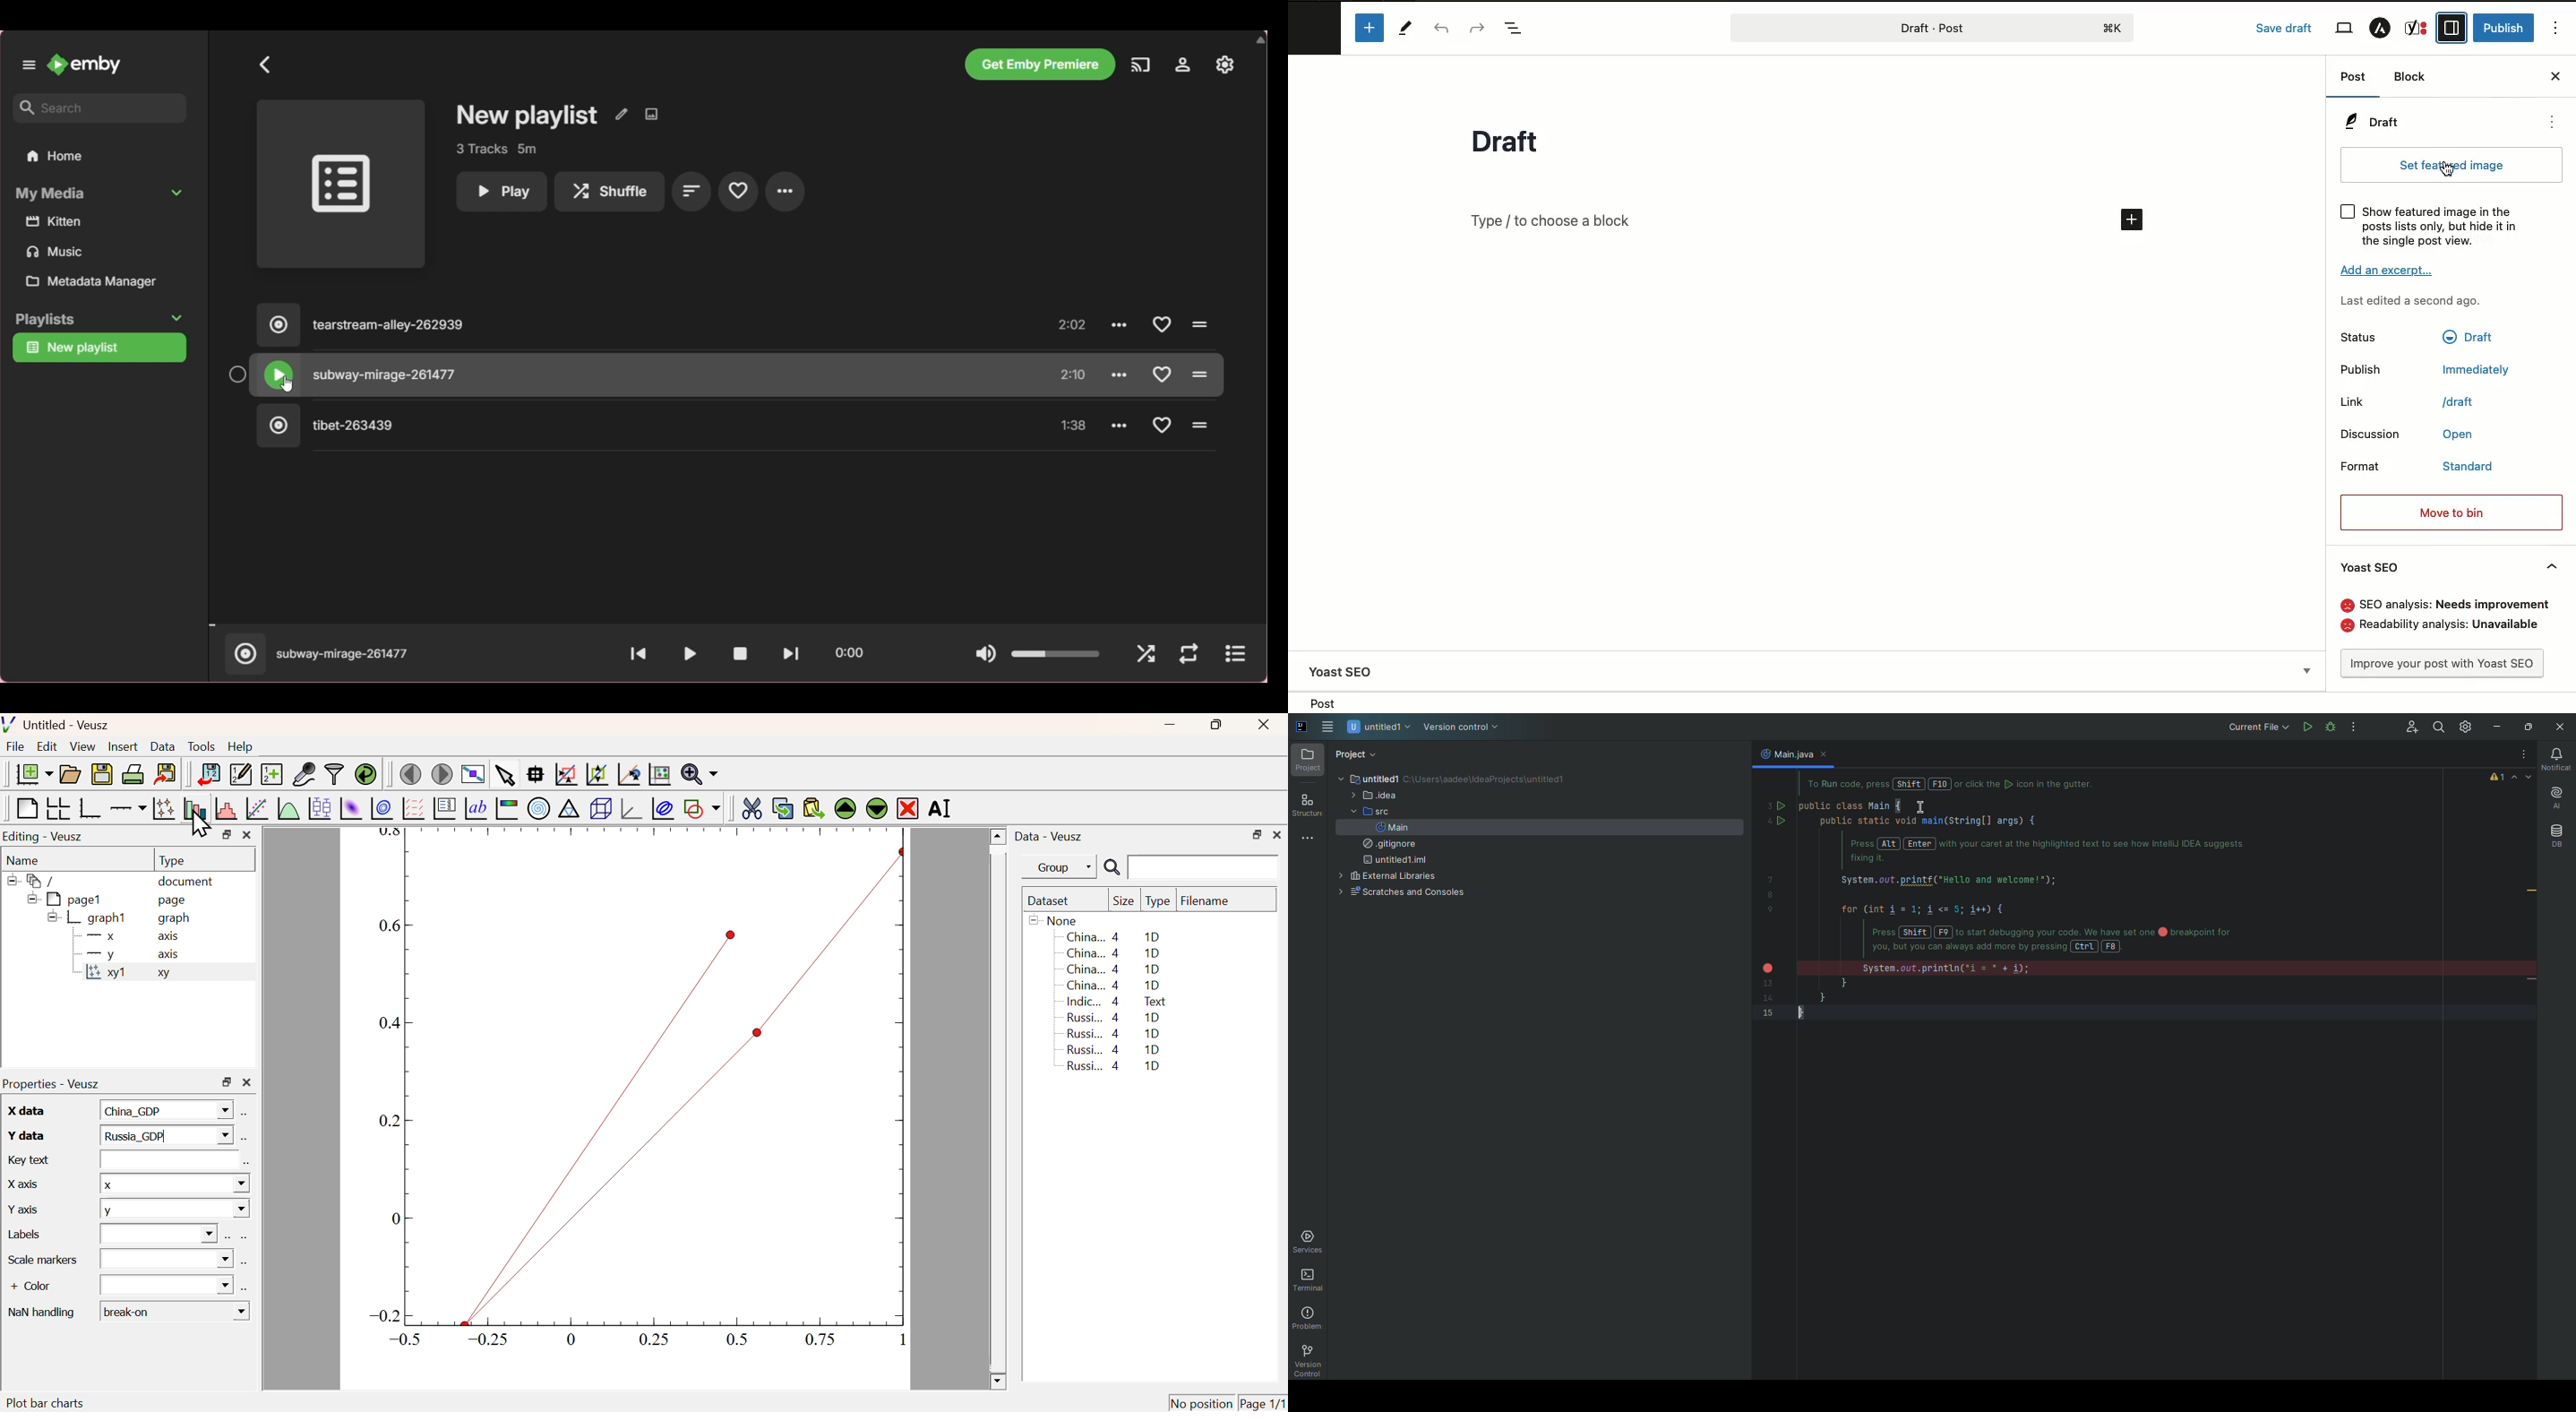 Image resolution: width=2576 pixels, height=1428 pixels. I want to click on Astra, so click(2381, 30).